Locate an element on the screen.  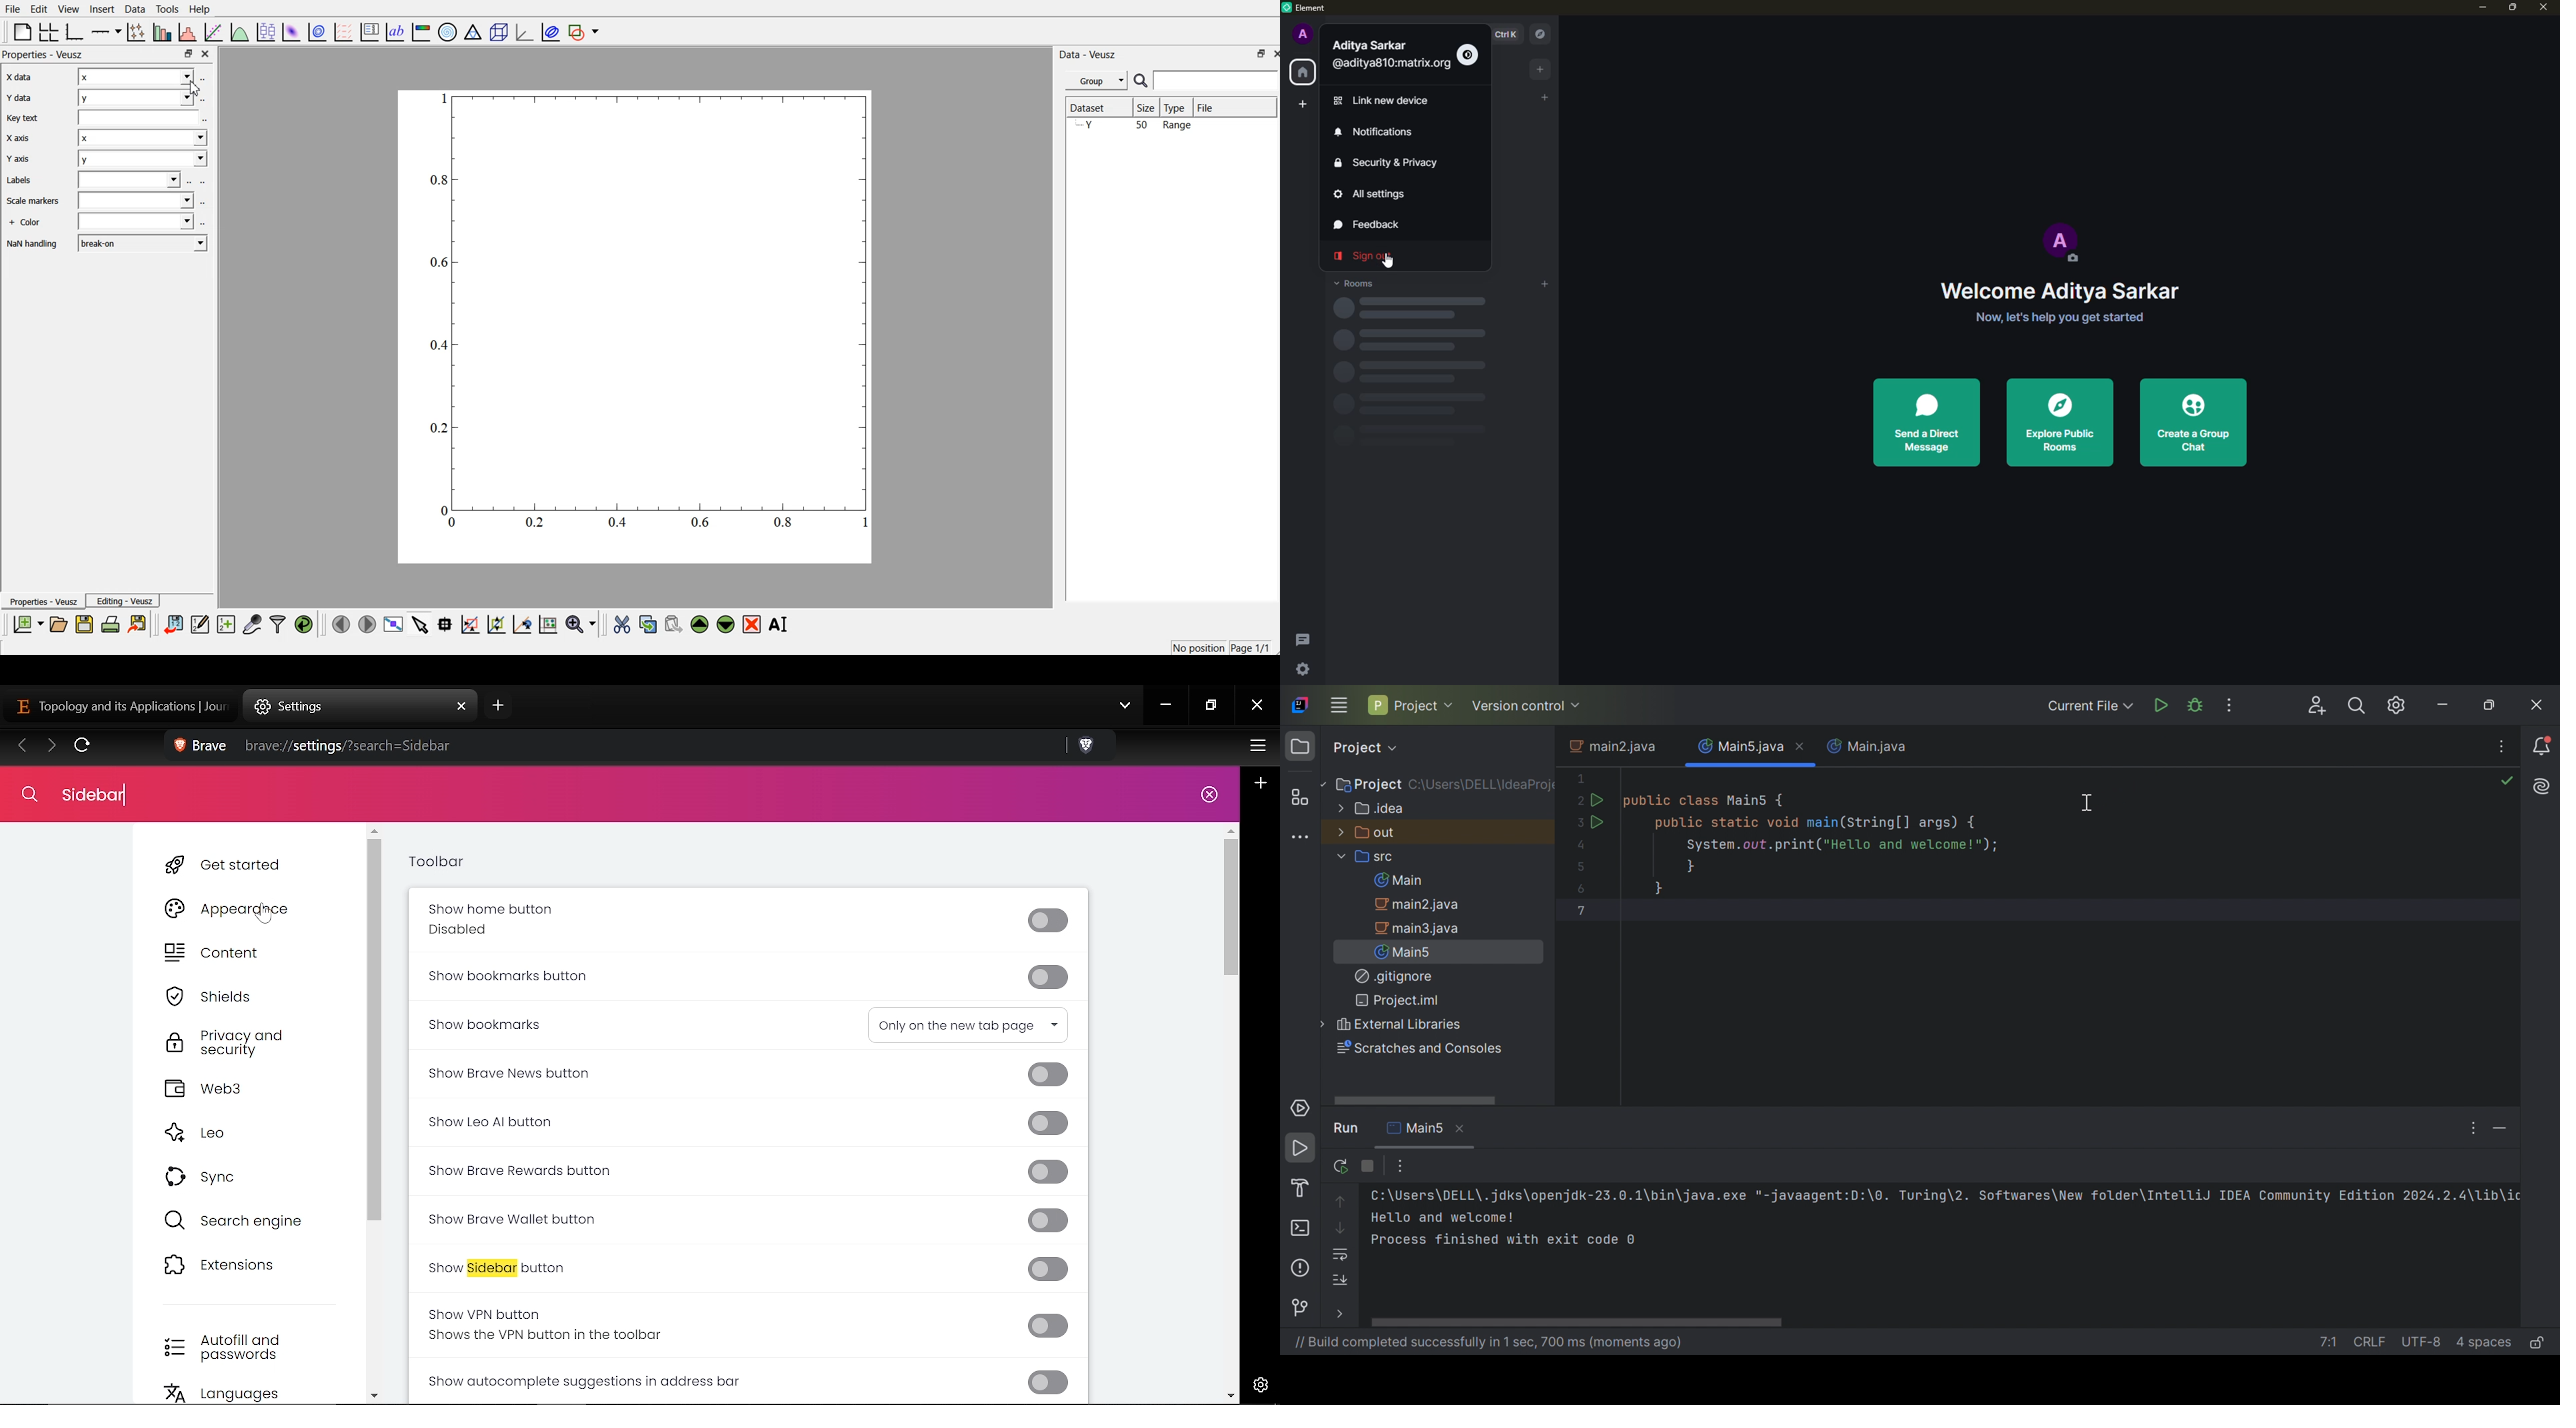
Show autocomplete suggestions in address bar is located at coordinates (750, 1380).